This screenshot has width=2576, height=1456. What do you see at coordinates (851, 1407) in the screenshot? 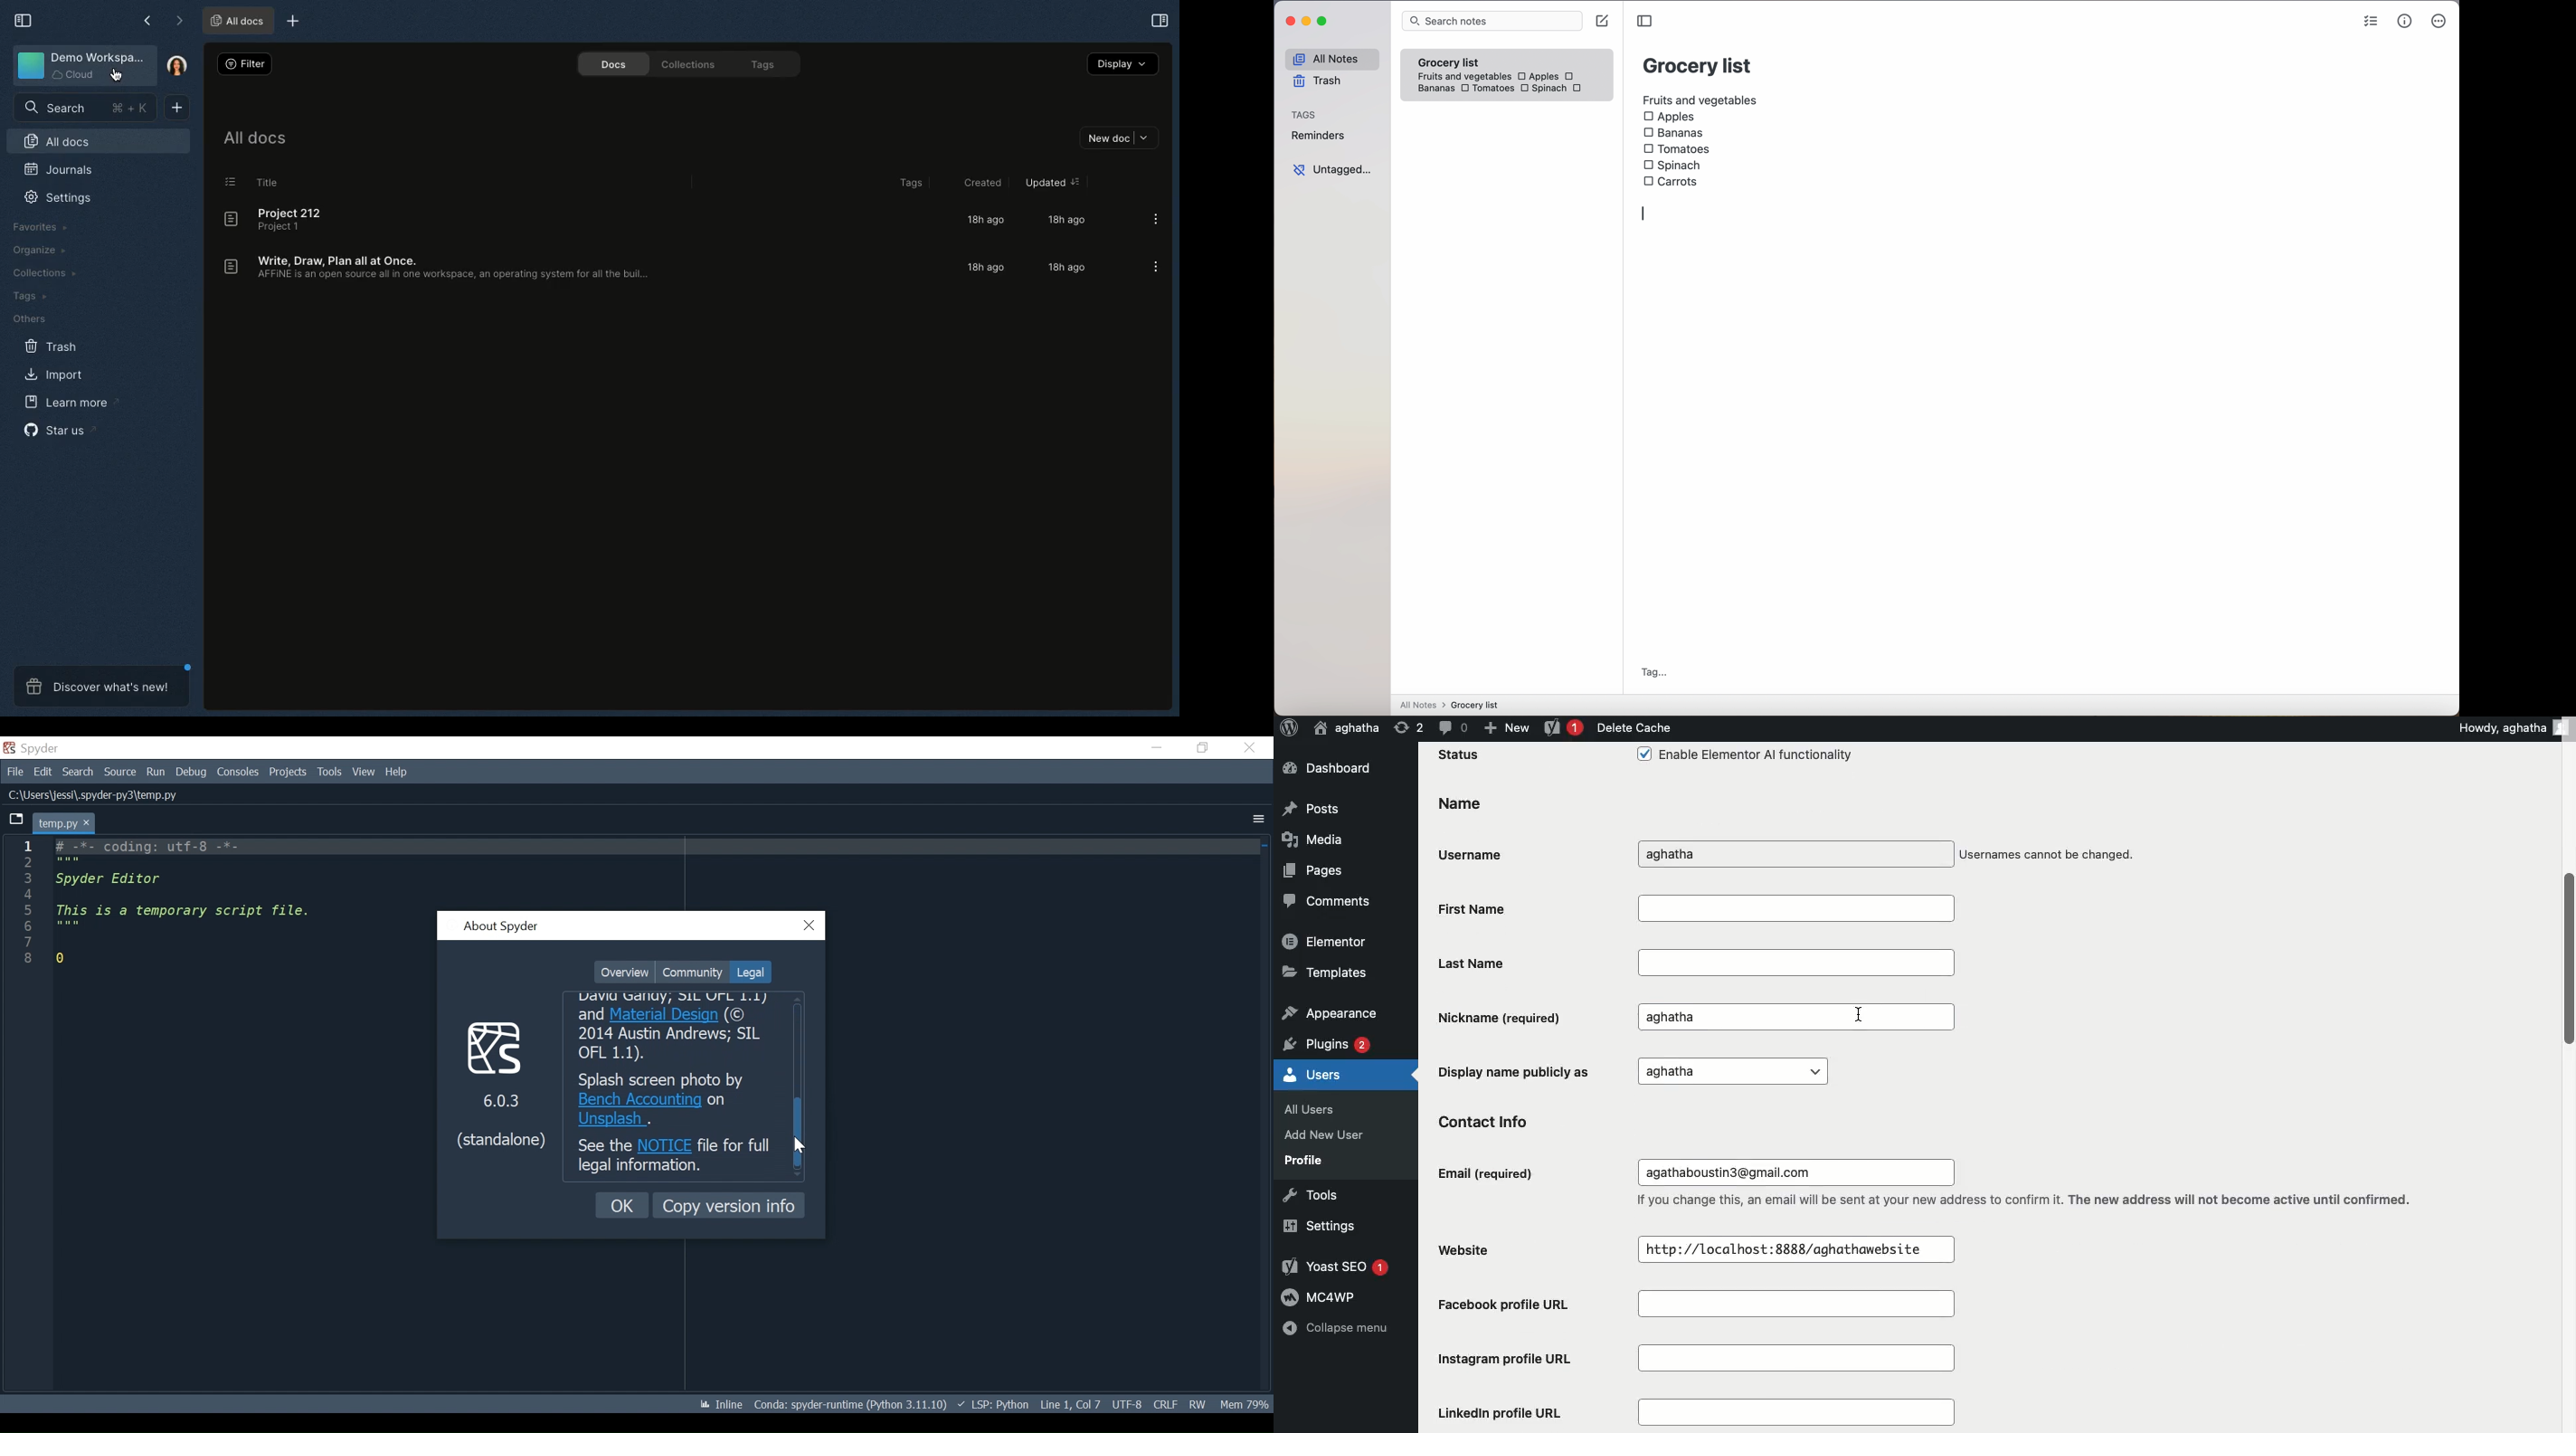
I see `Conda: spyder-runtime (Python 3.11.10)` at bounding box center [851, 1407].